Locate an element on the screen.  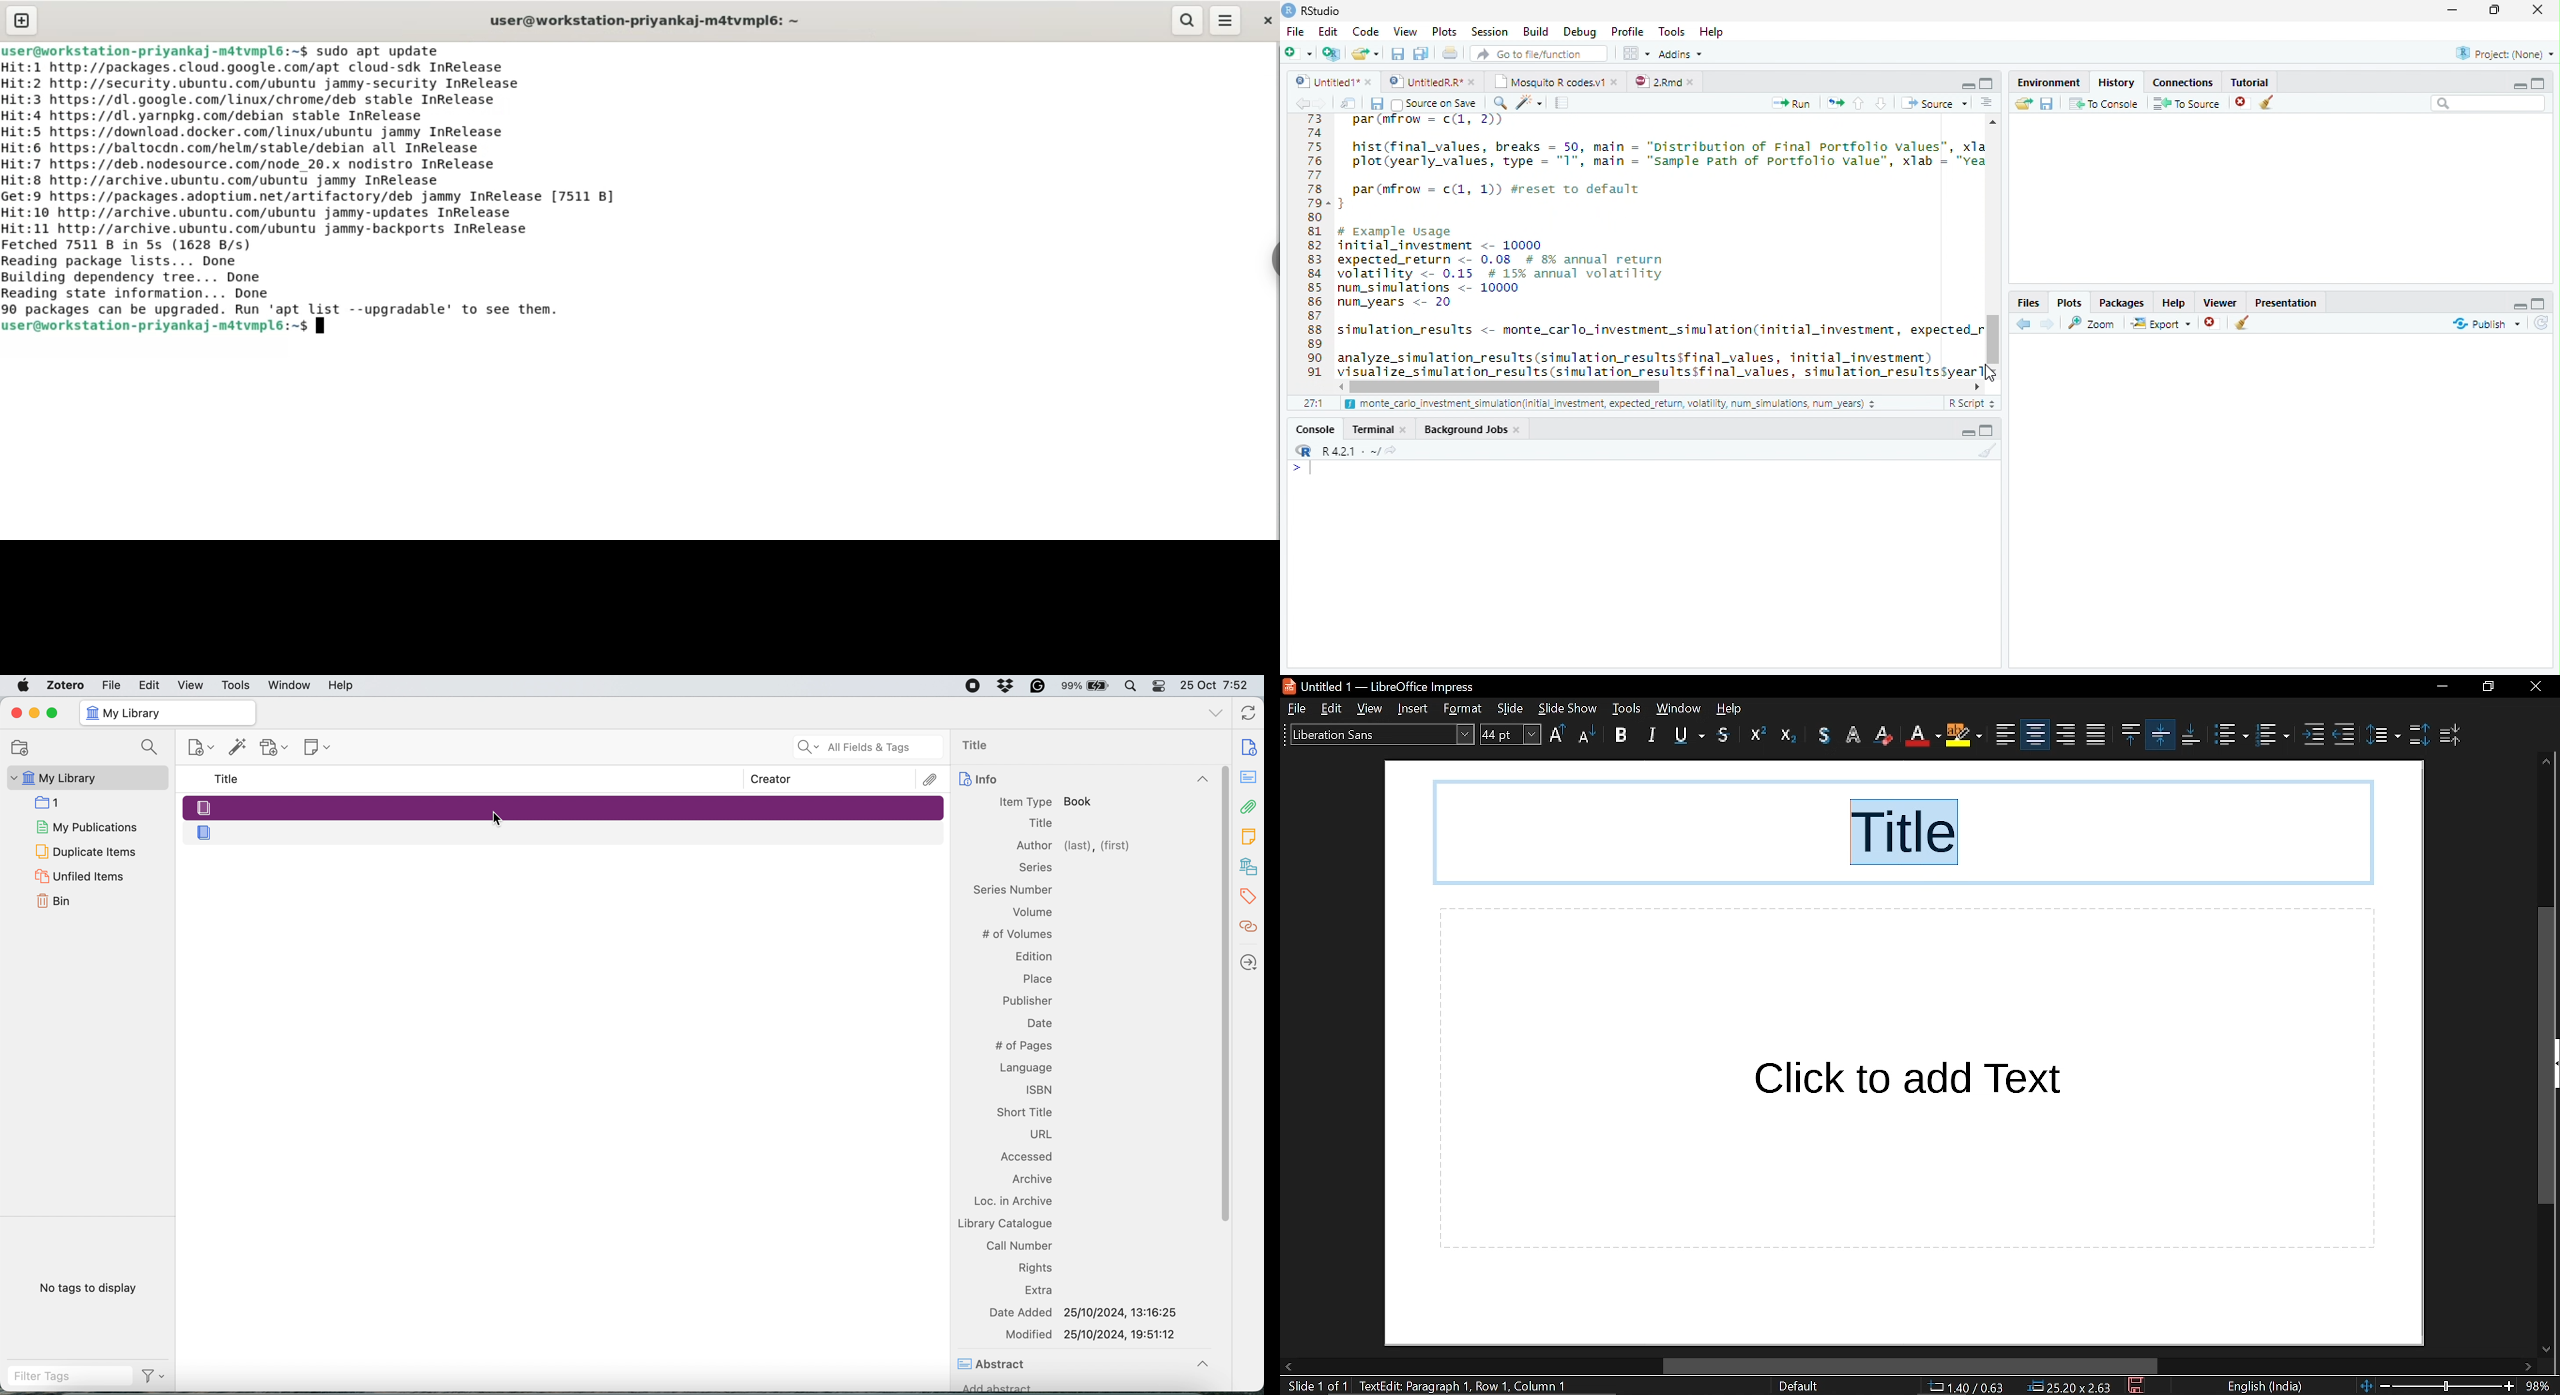
Apple Menu is located at coordinates (25, 685).